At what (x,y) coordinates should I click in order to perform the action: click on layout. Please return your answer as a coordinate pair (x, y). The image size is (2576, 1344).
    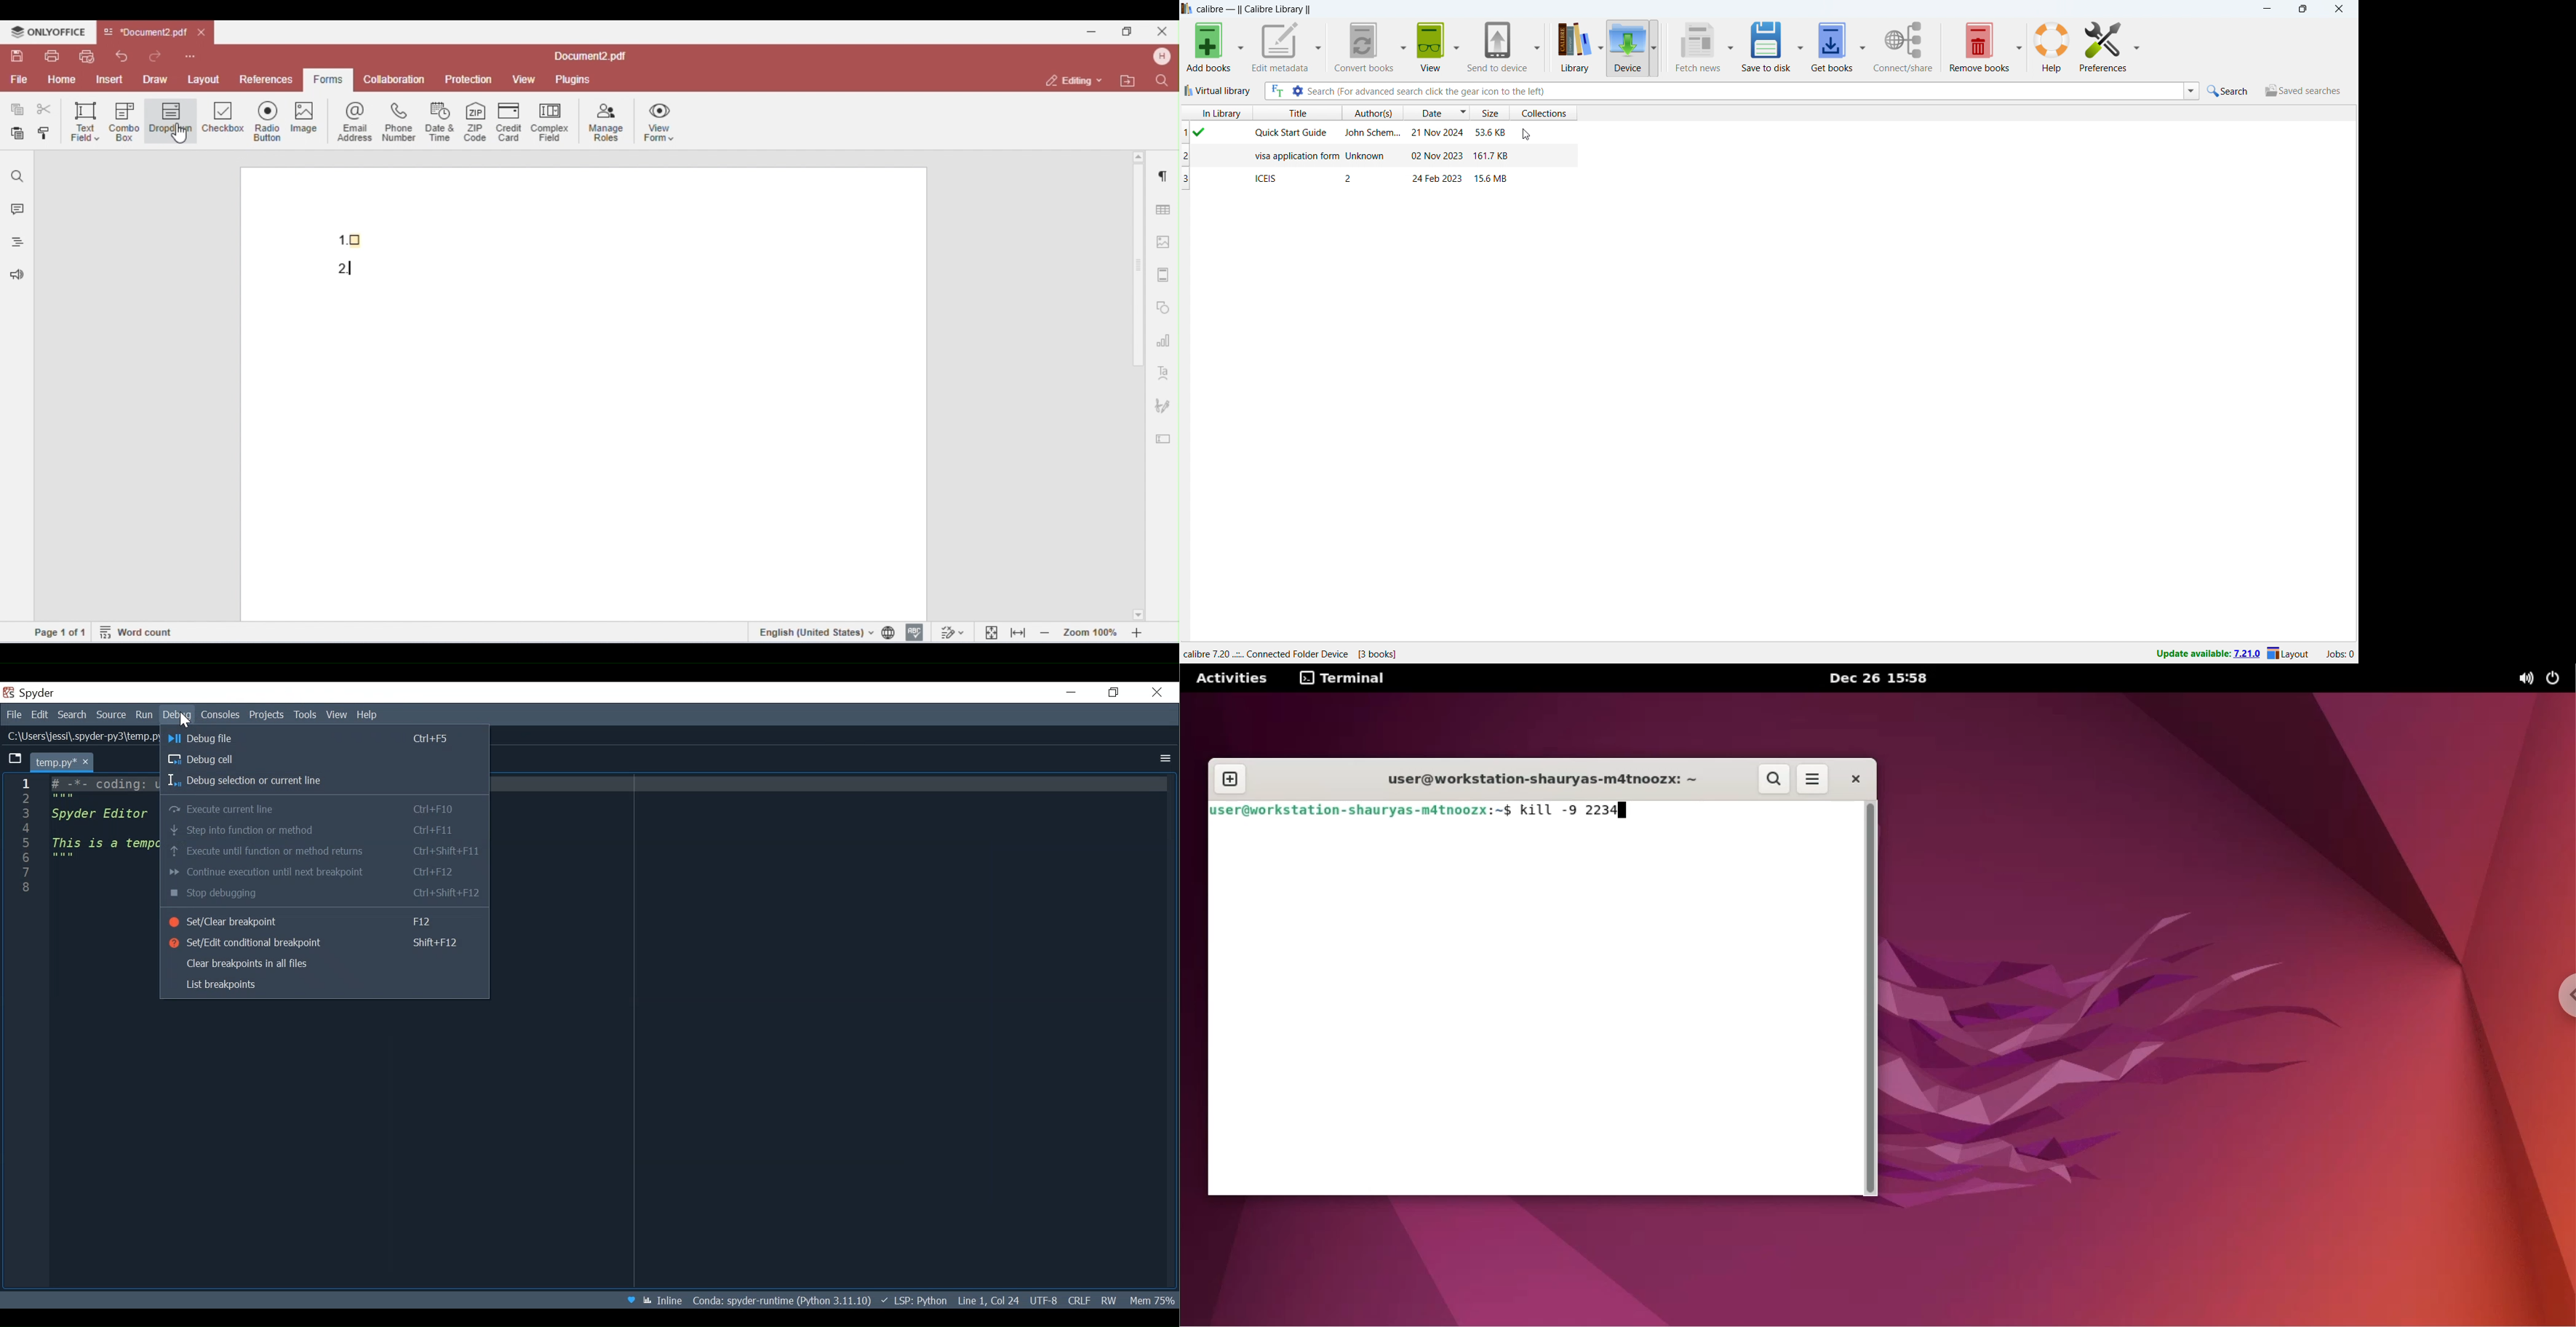
    Looking at the image, I should click on (2290, 654).